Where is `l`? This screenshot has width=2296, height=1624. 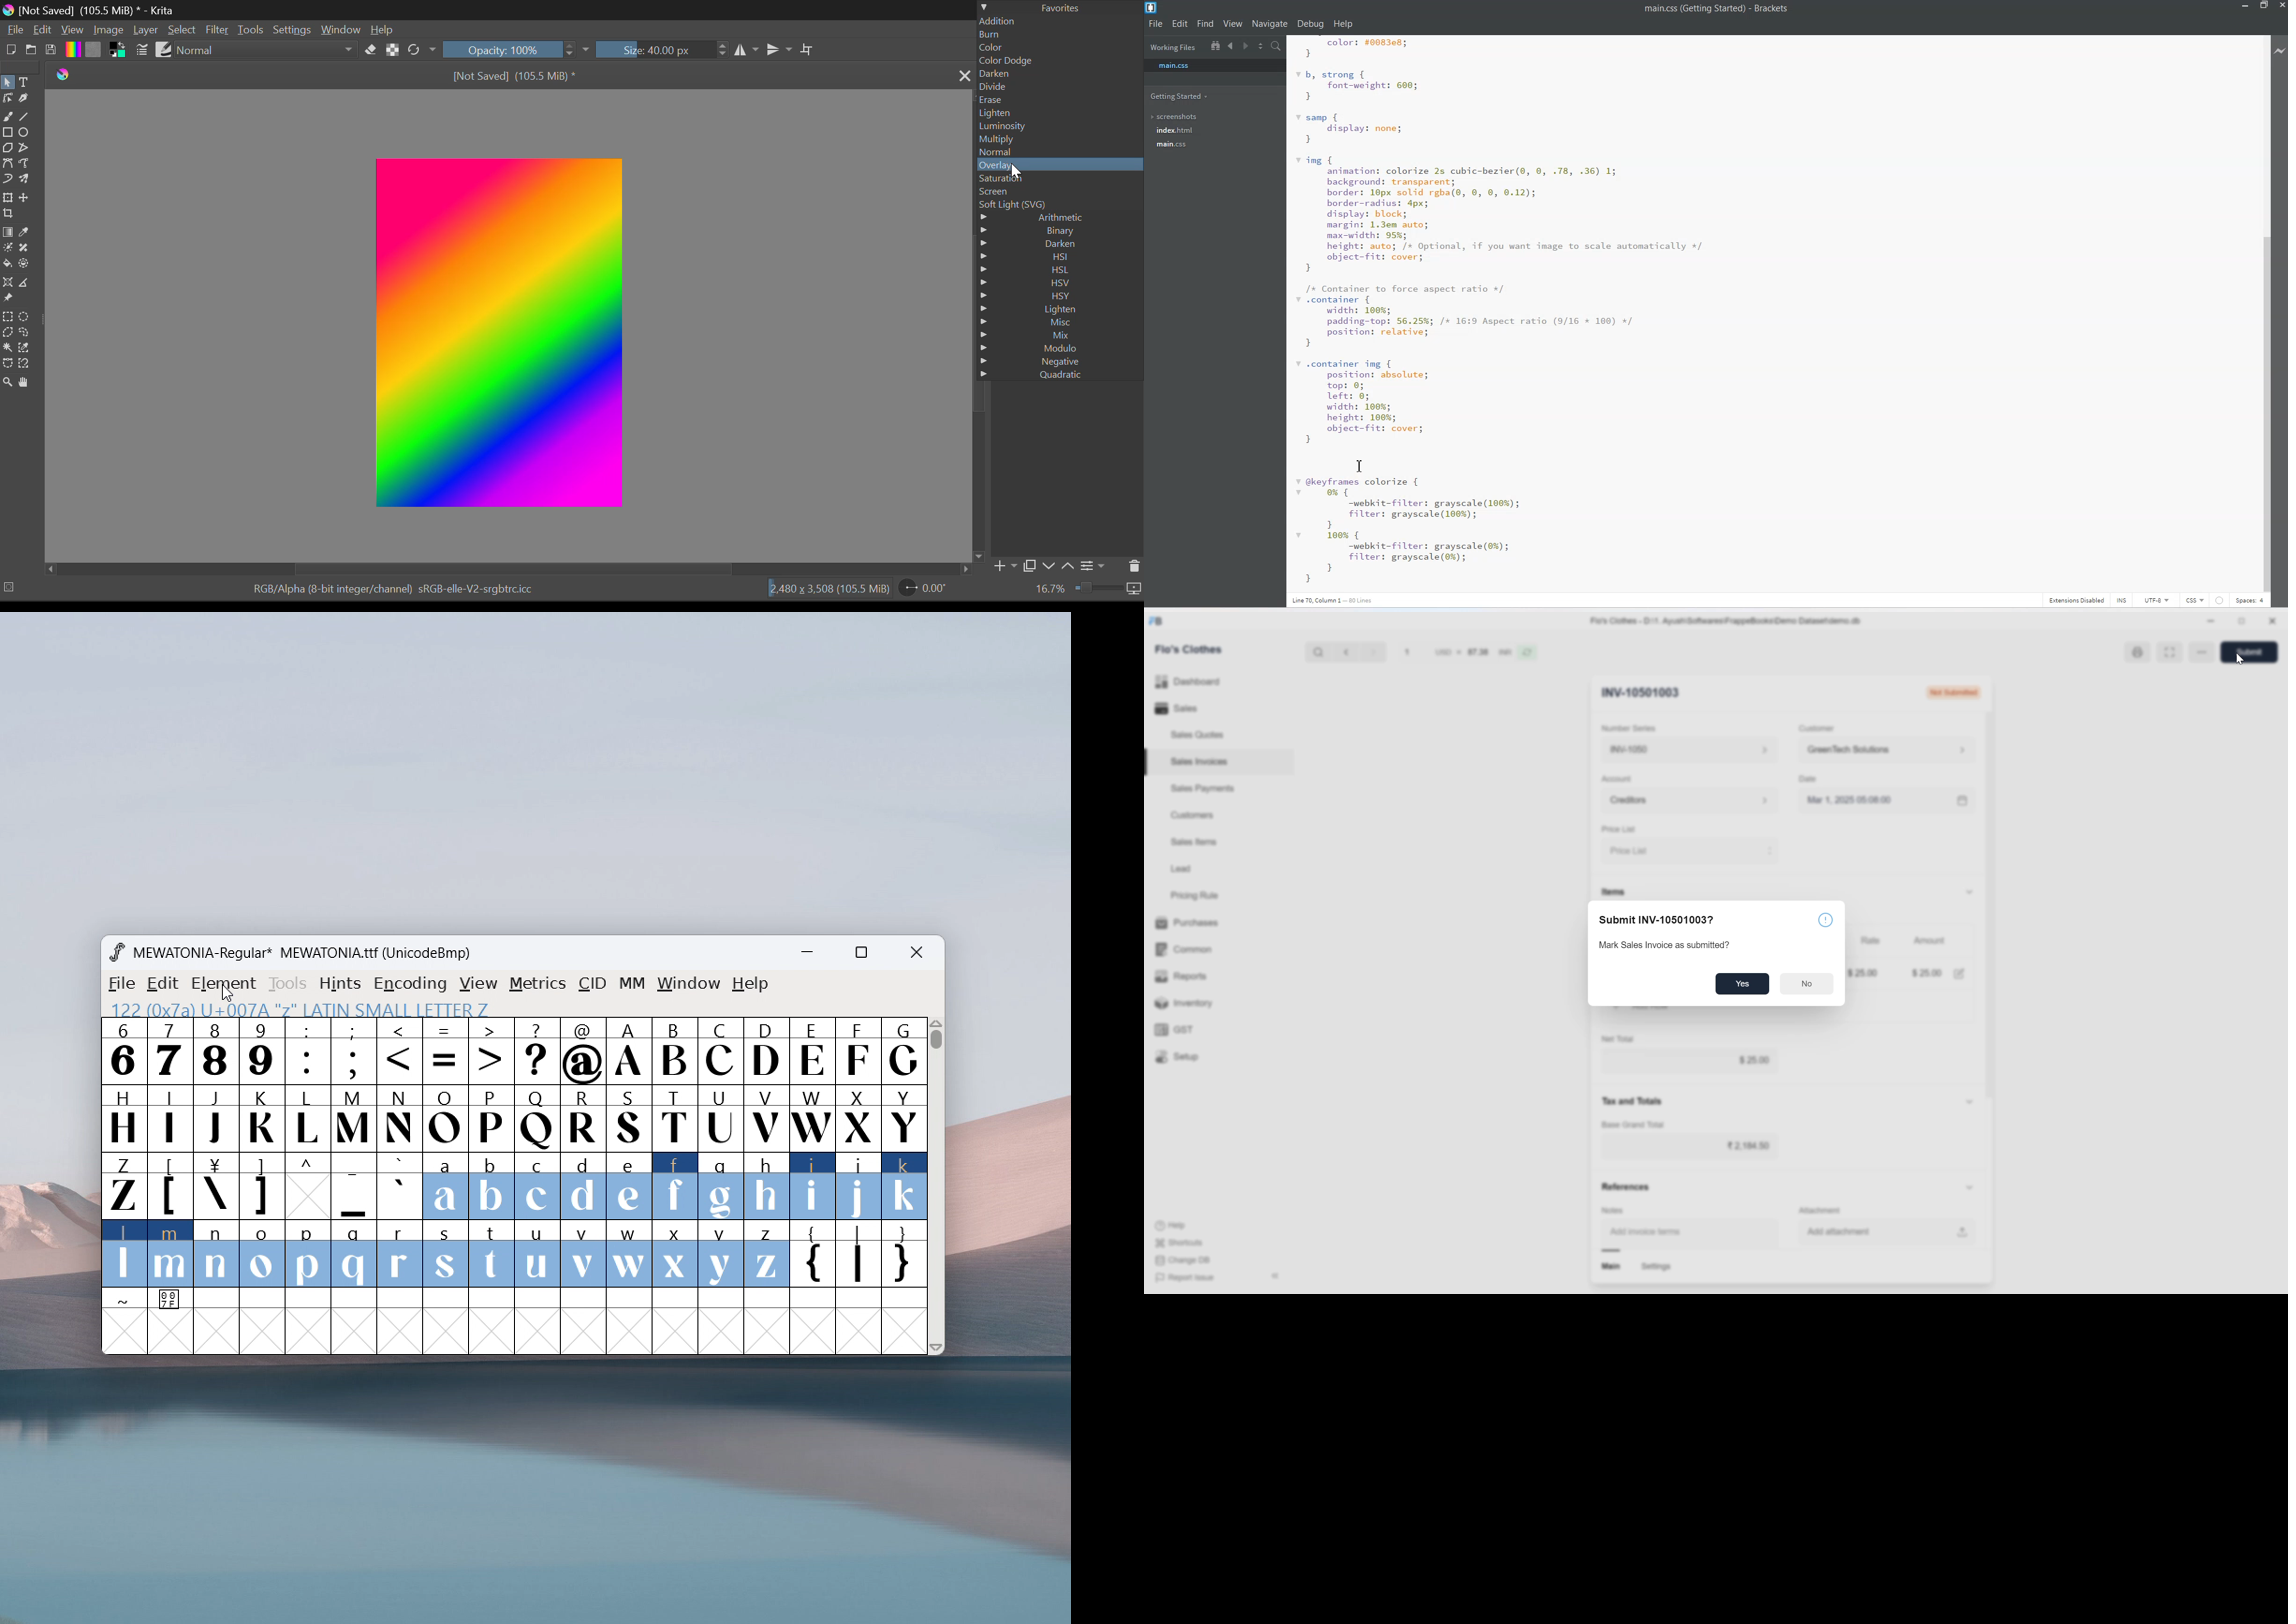 l is located at coordinates (125, 1253).